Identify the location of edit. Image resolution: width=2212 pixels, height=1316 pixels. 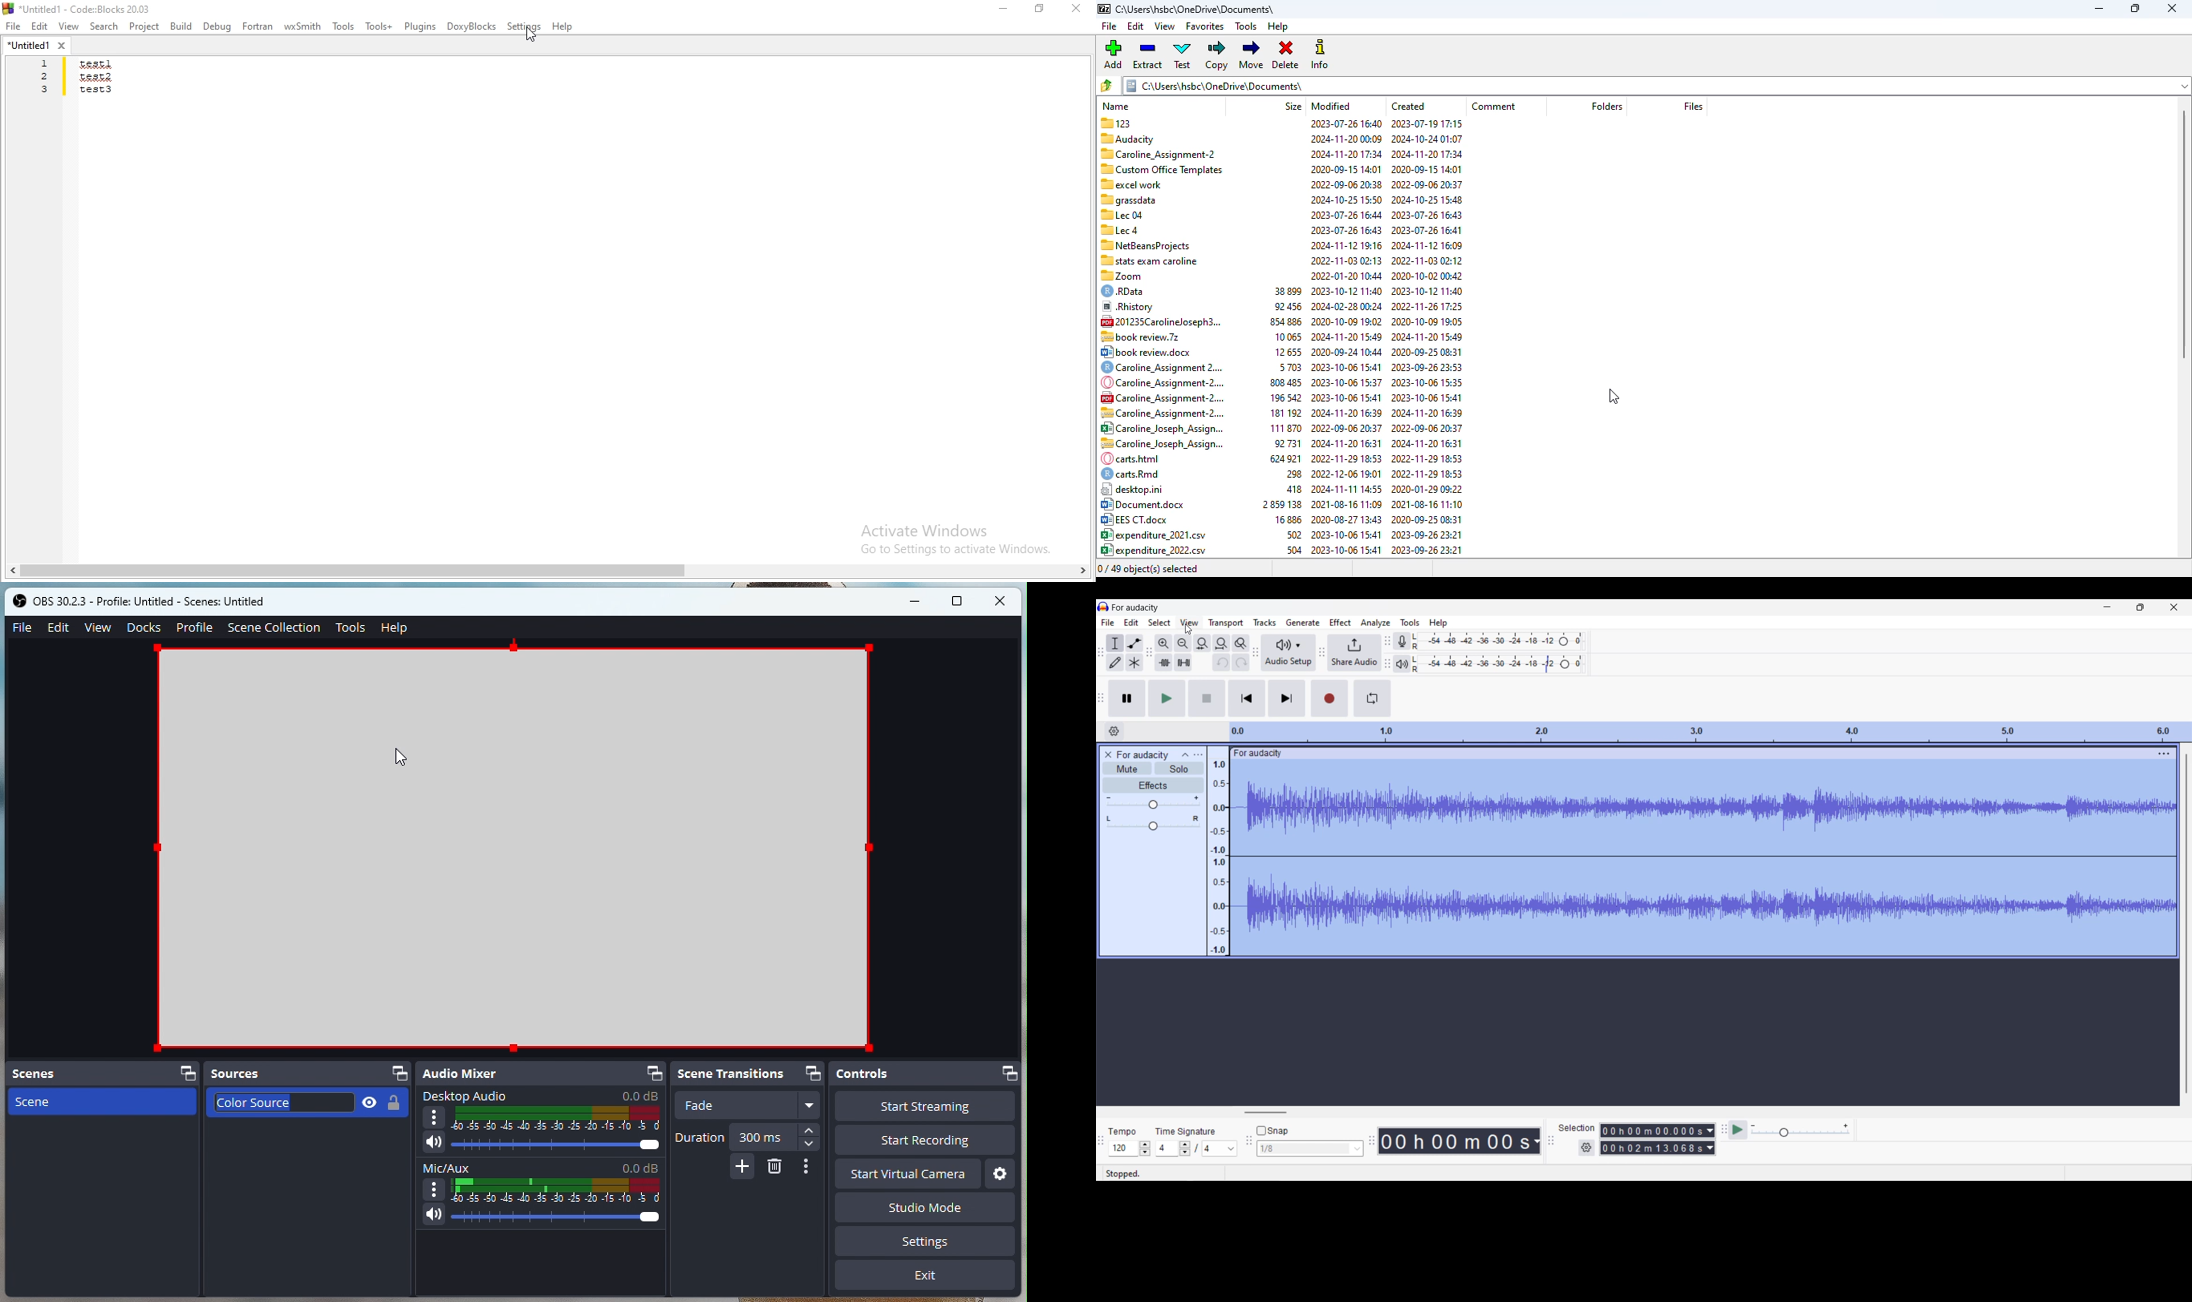
(1135, 26).